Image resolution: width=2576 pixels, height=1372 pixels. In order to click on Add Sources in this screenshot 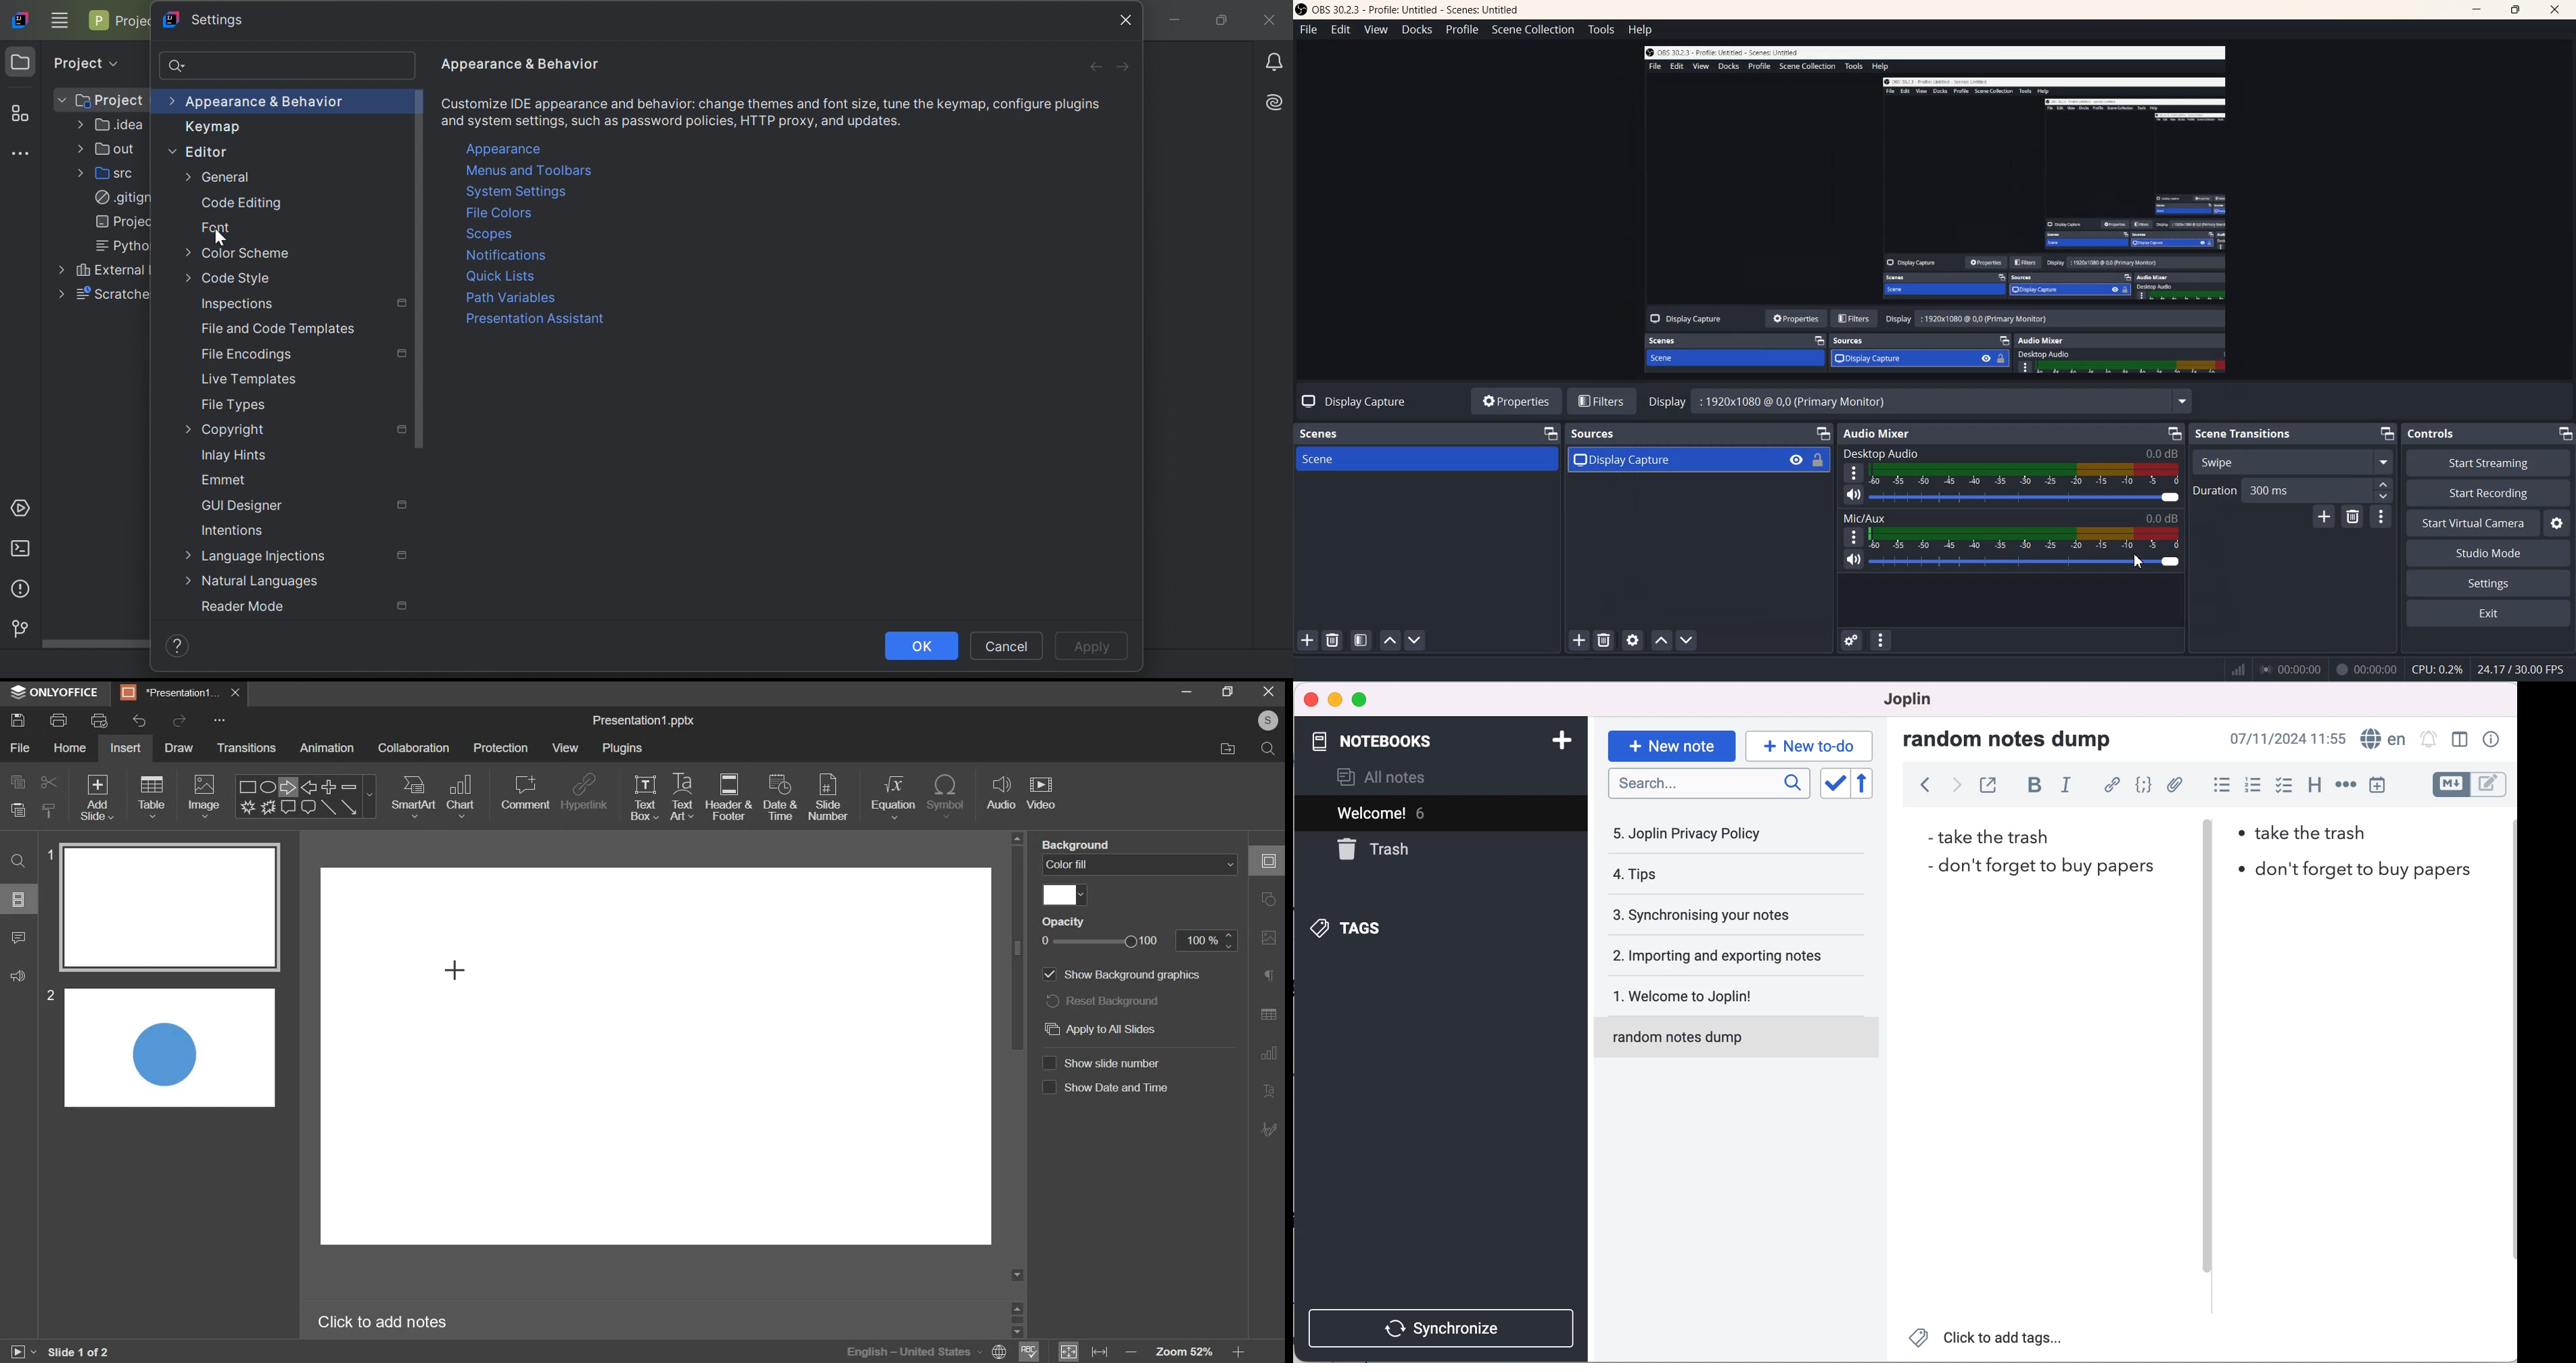, I will do `click(1579, 640)`.